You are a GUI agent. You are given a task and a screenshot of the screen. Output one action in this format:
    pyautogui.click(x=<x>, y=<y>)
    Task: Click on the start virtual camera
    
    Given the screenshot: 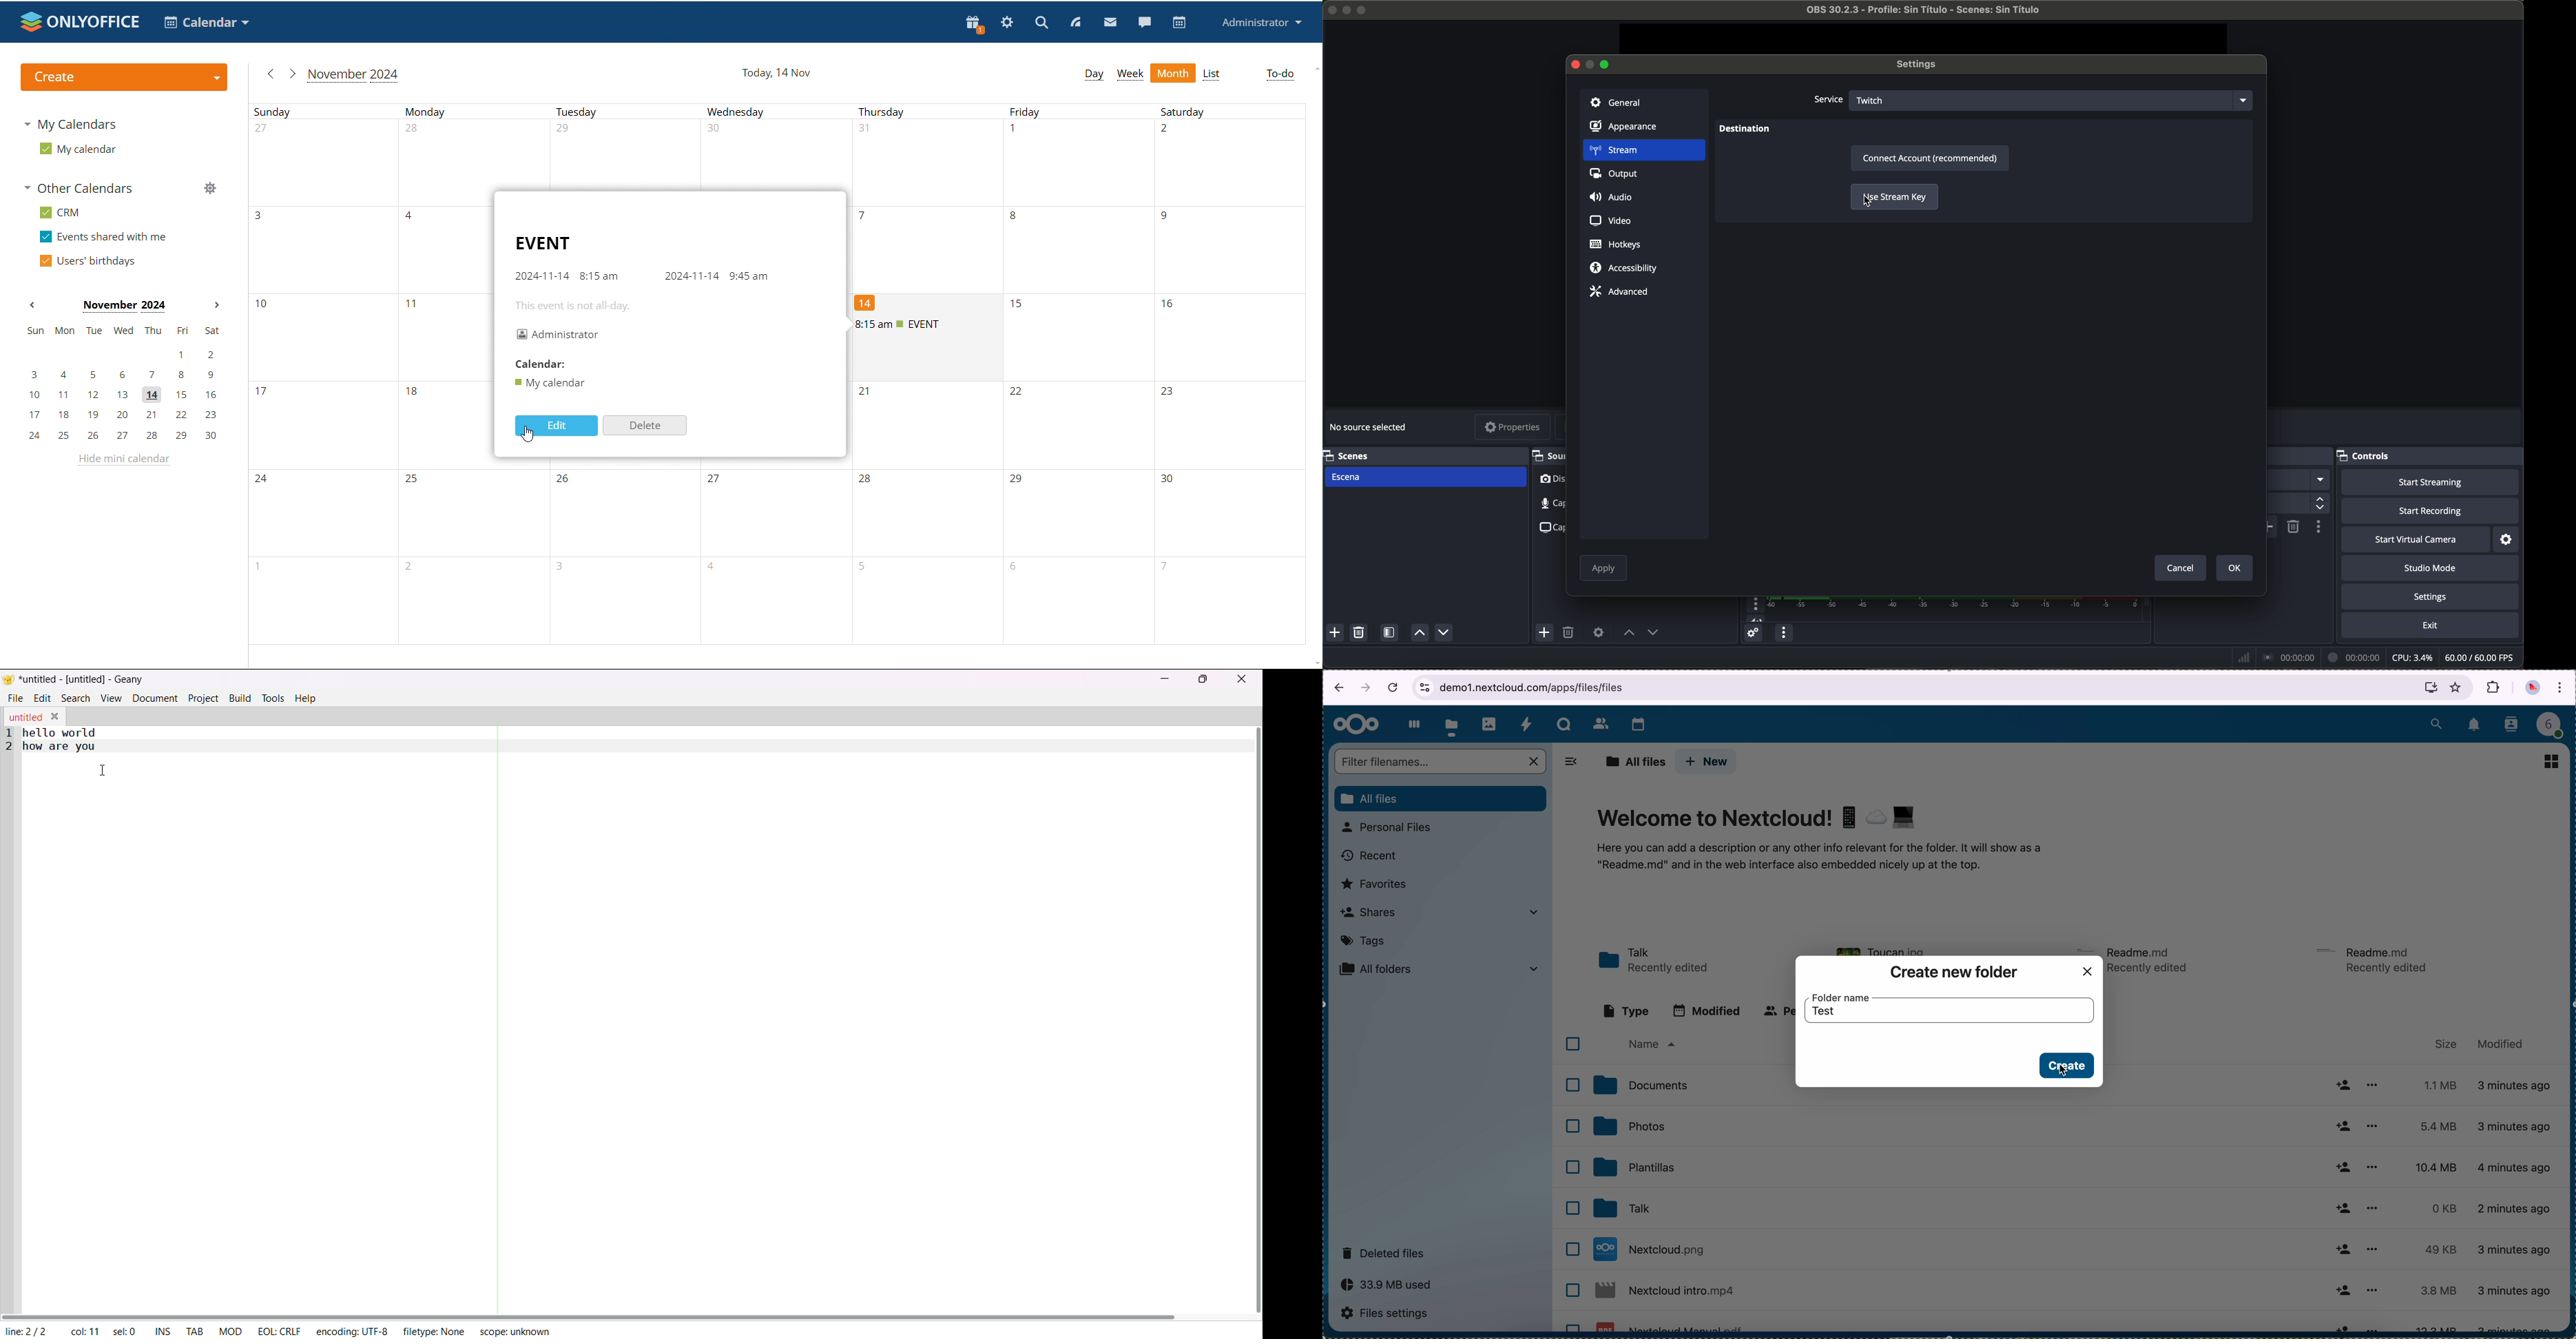 What is the action you would take?
    pyautogui.click(x=2416, y=540)
    